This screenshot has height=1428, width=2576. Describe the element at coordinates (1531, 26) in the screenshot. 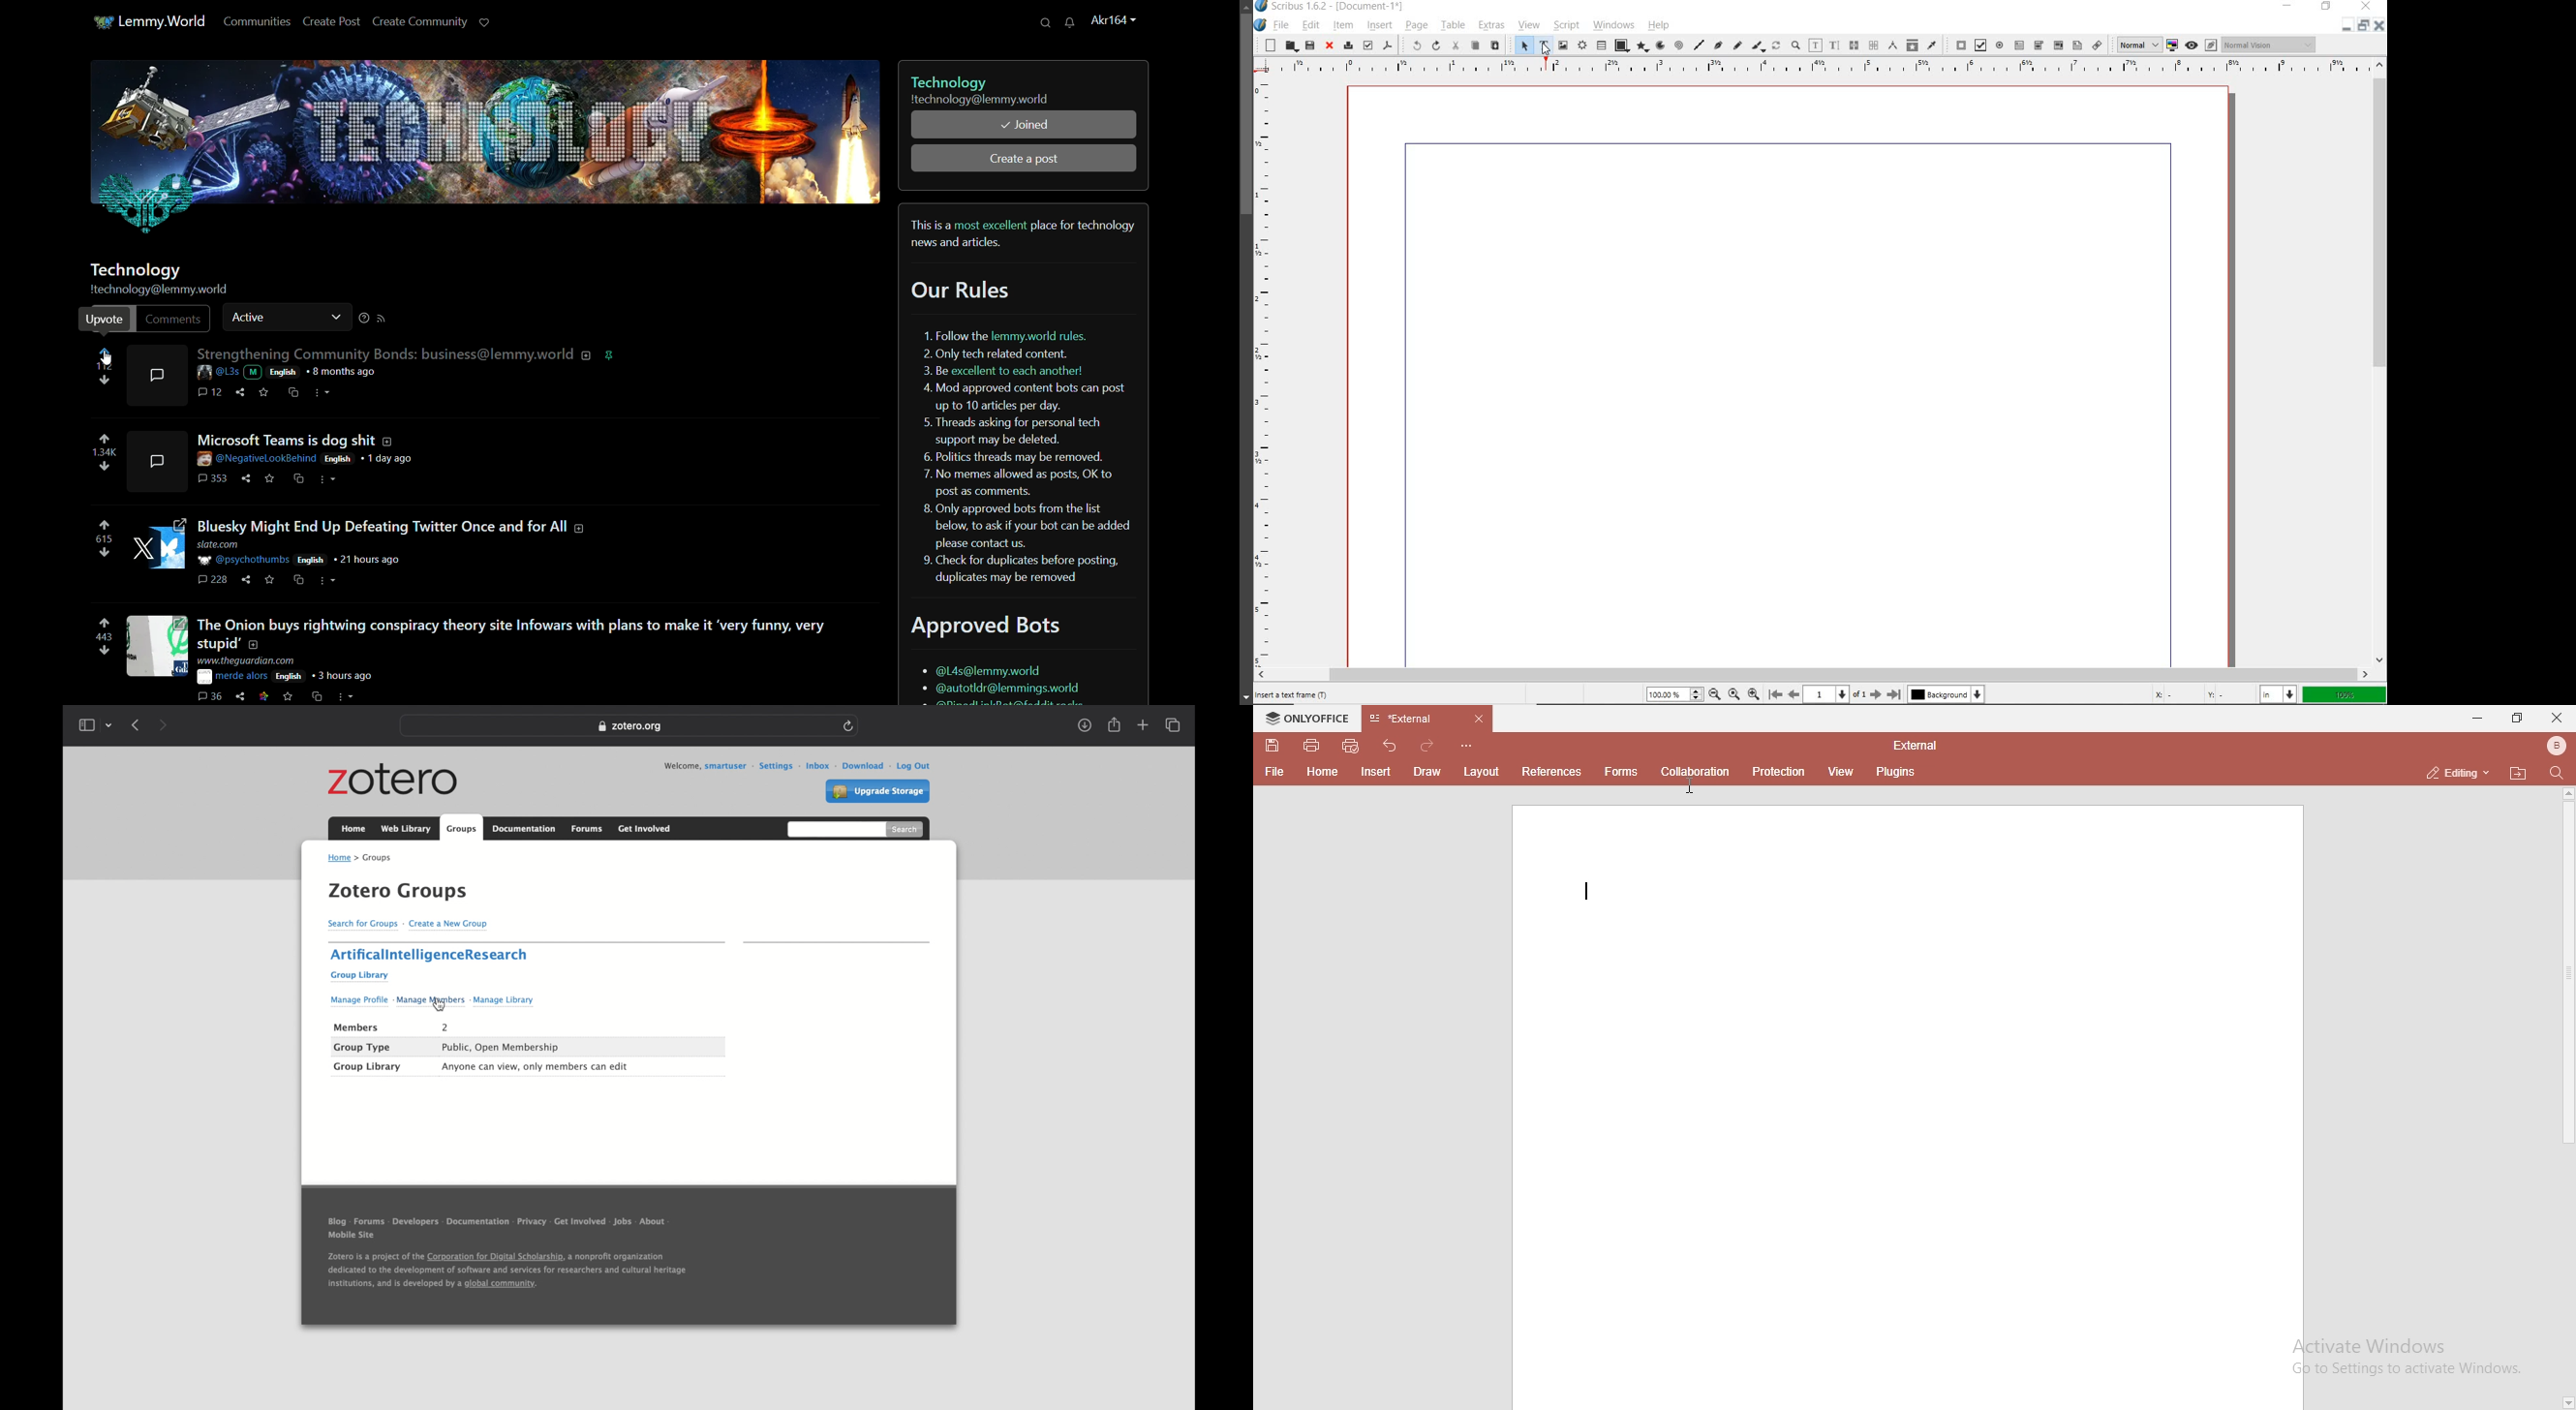

I see `view` at that location.